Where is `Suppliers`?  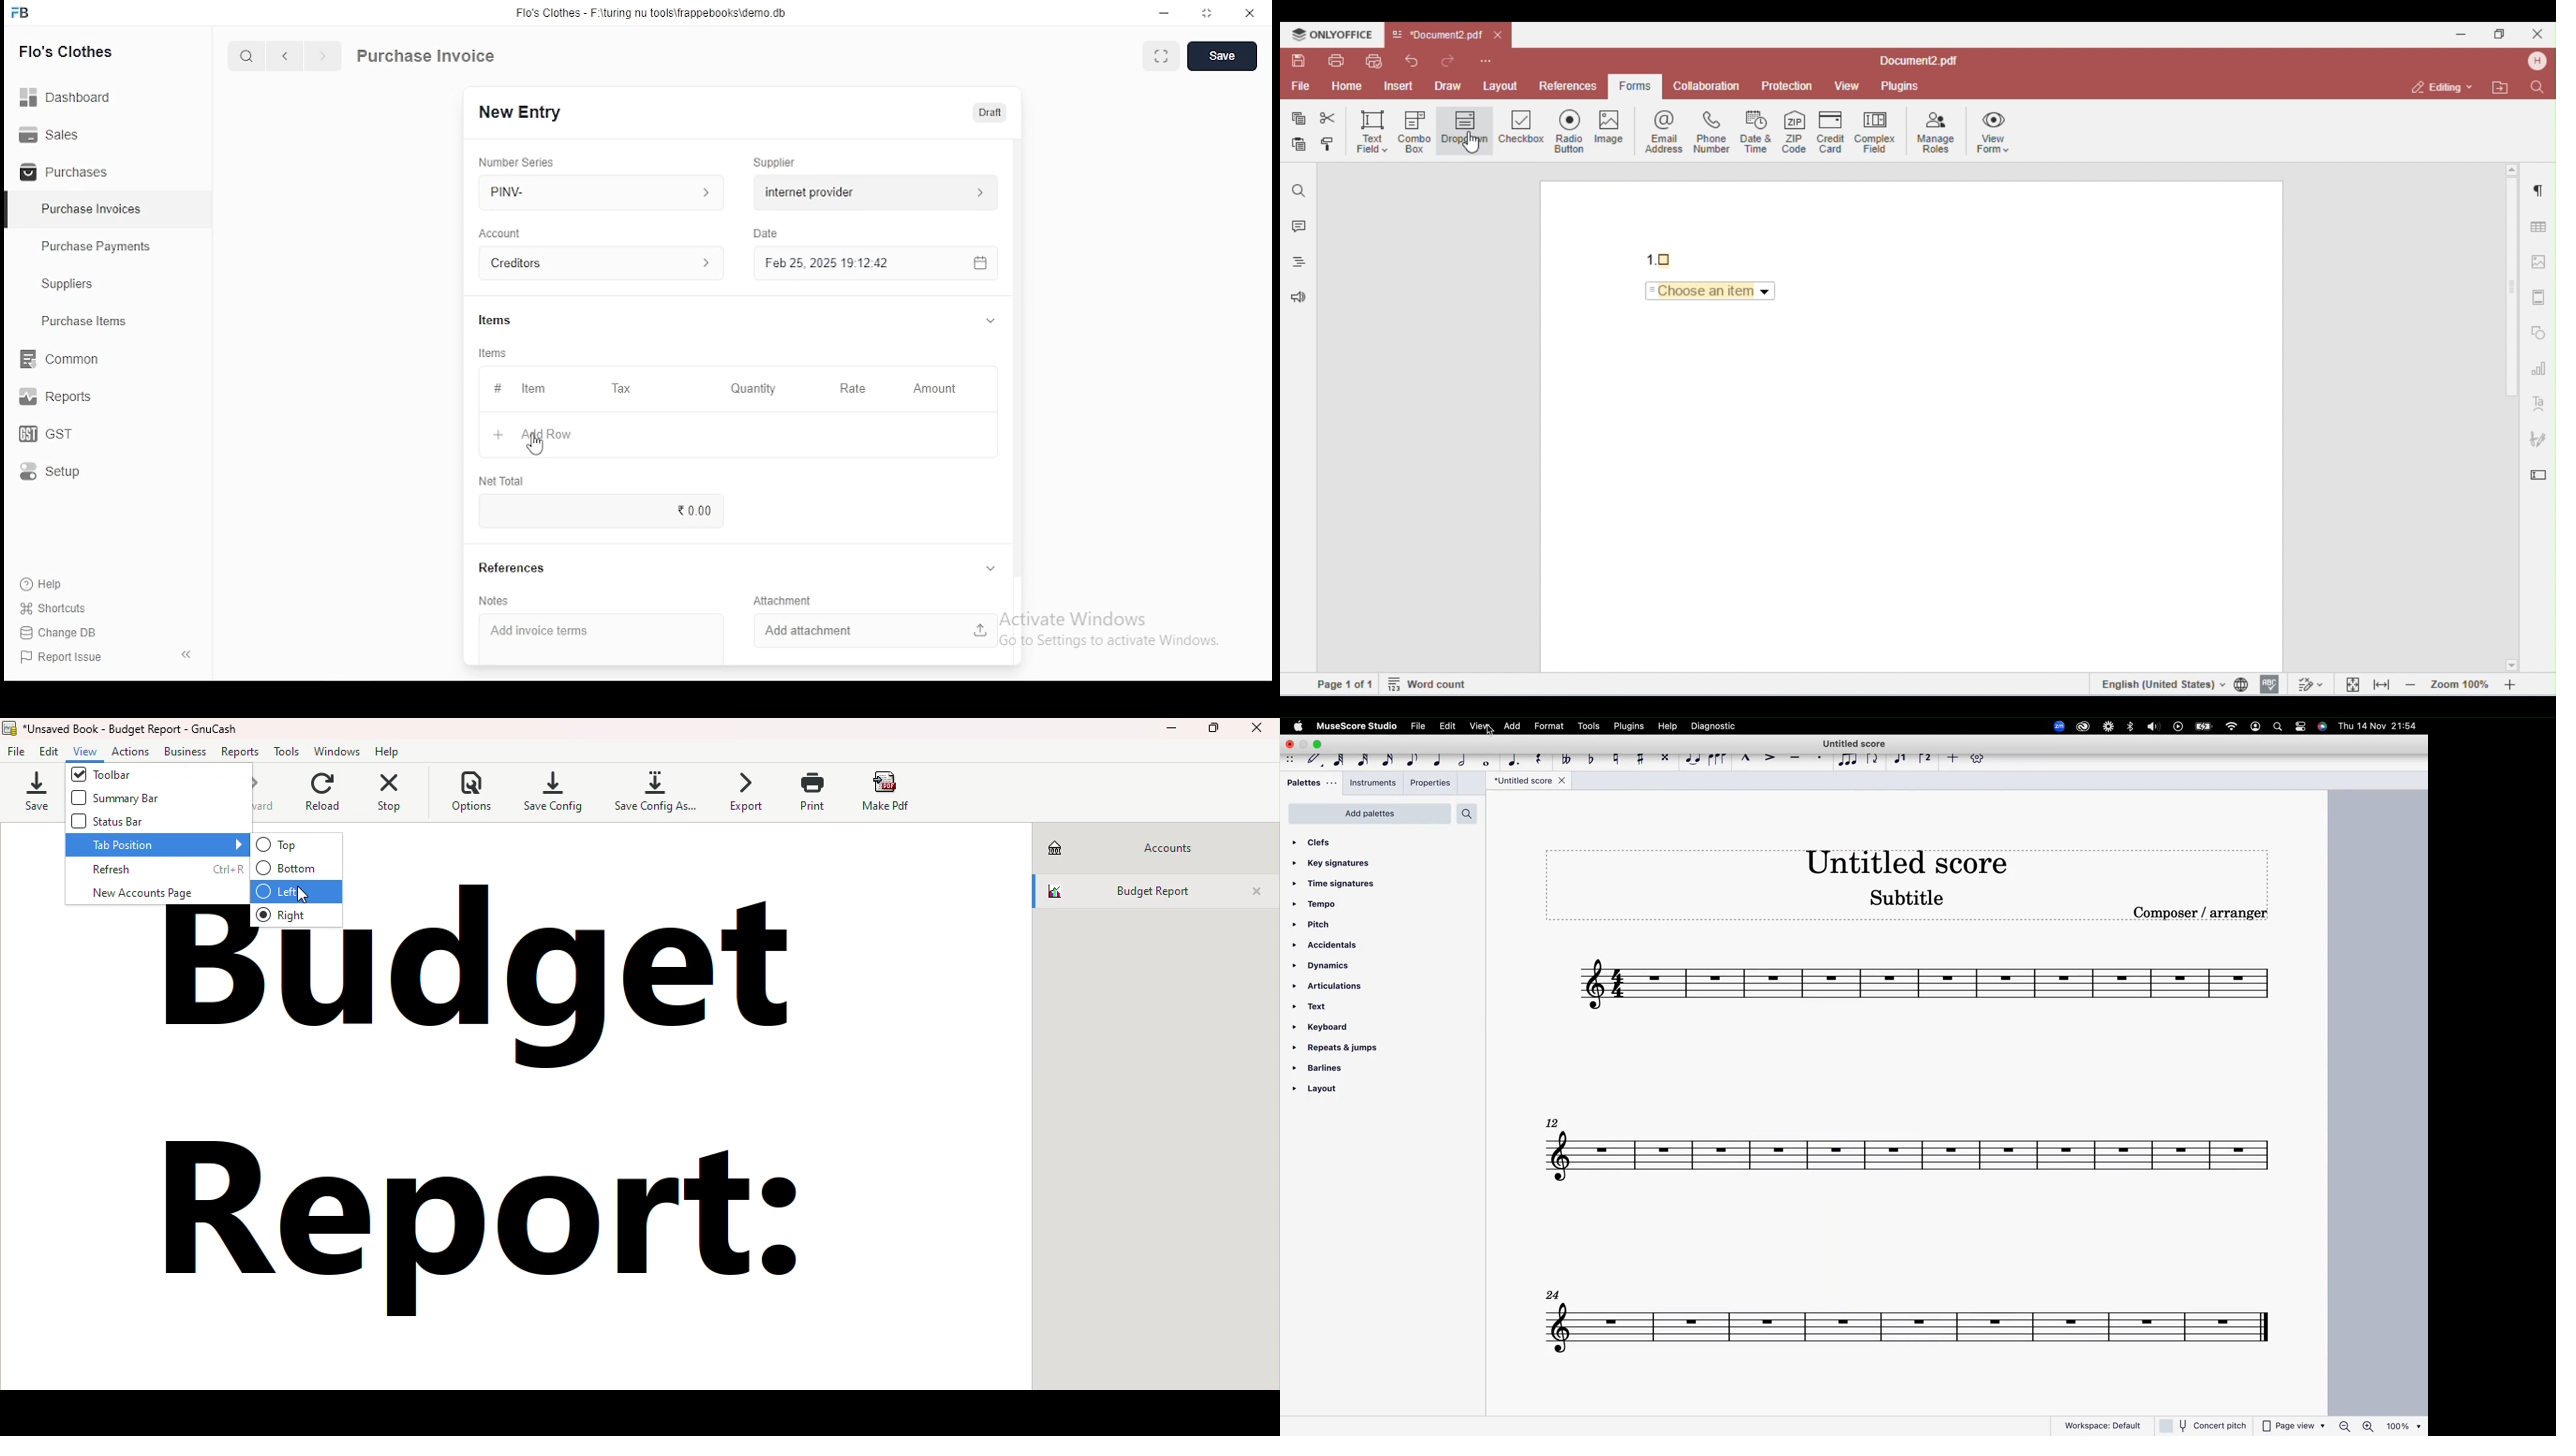
Suppliers is located at coordinates (72, 284).